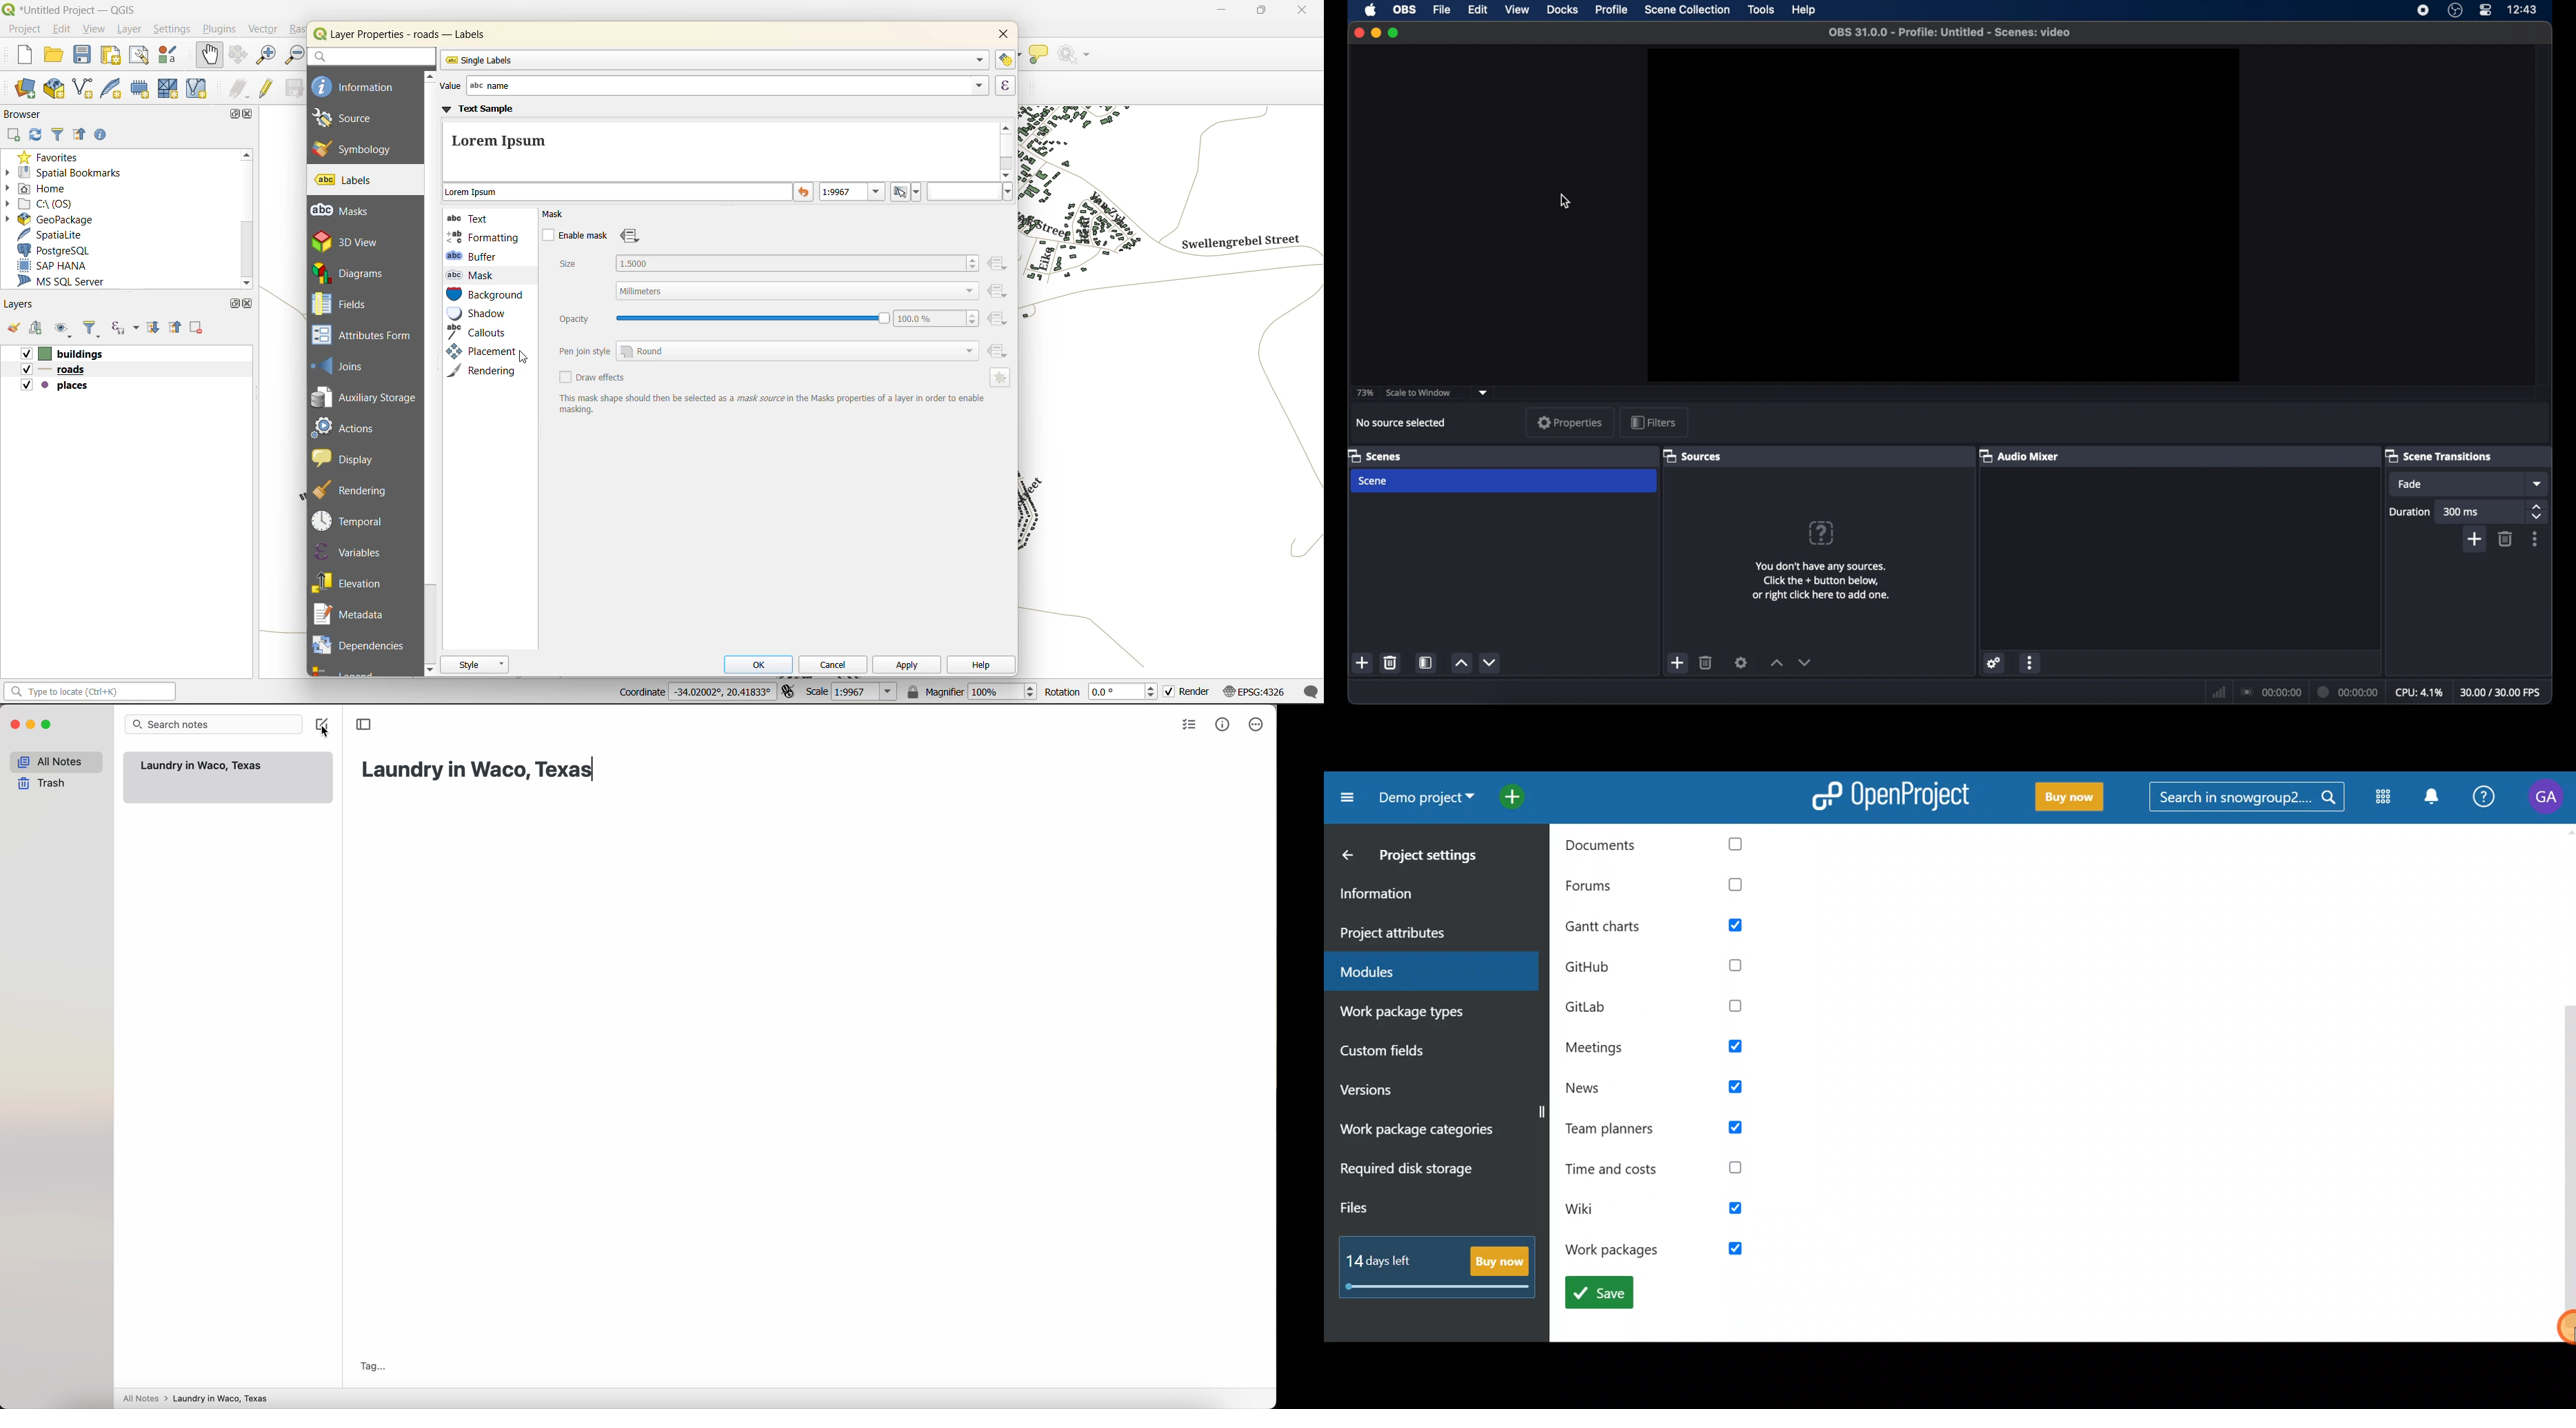 This screenshot has height=1428, width=2576. What do you see at coordinates (239, 56) in the screenshot?
I see `pan to selection` at bounding box center [239, 56].